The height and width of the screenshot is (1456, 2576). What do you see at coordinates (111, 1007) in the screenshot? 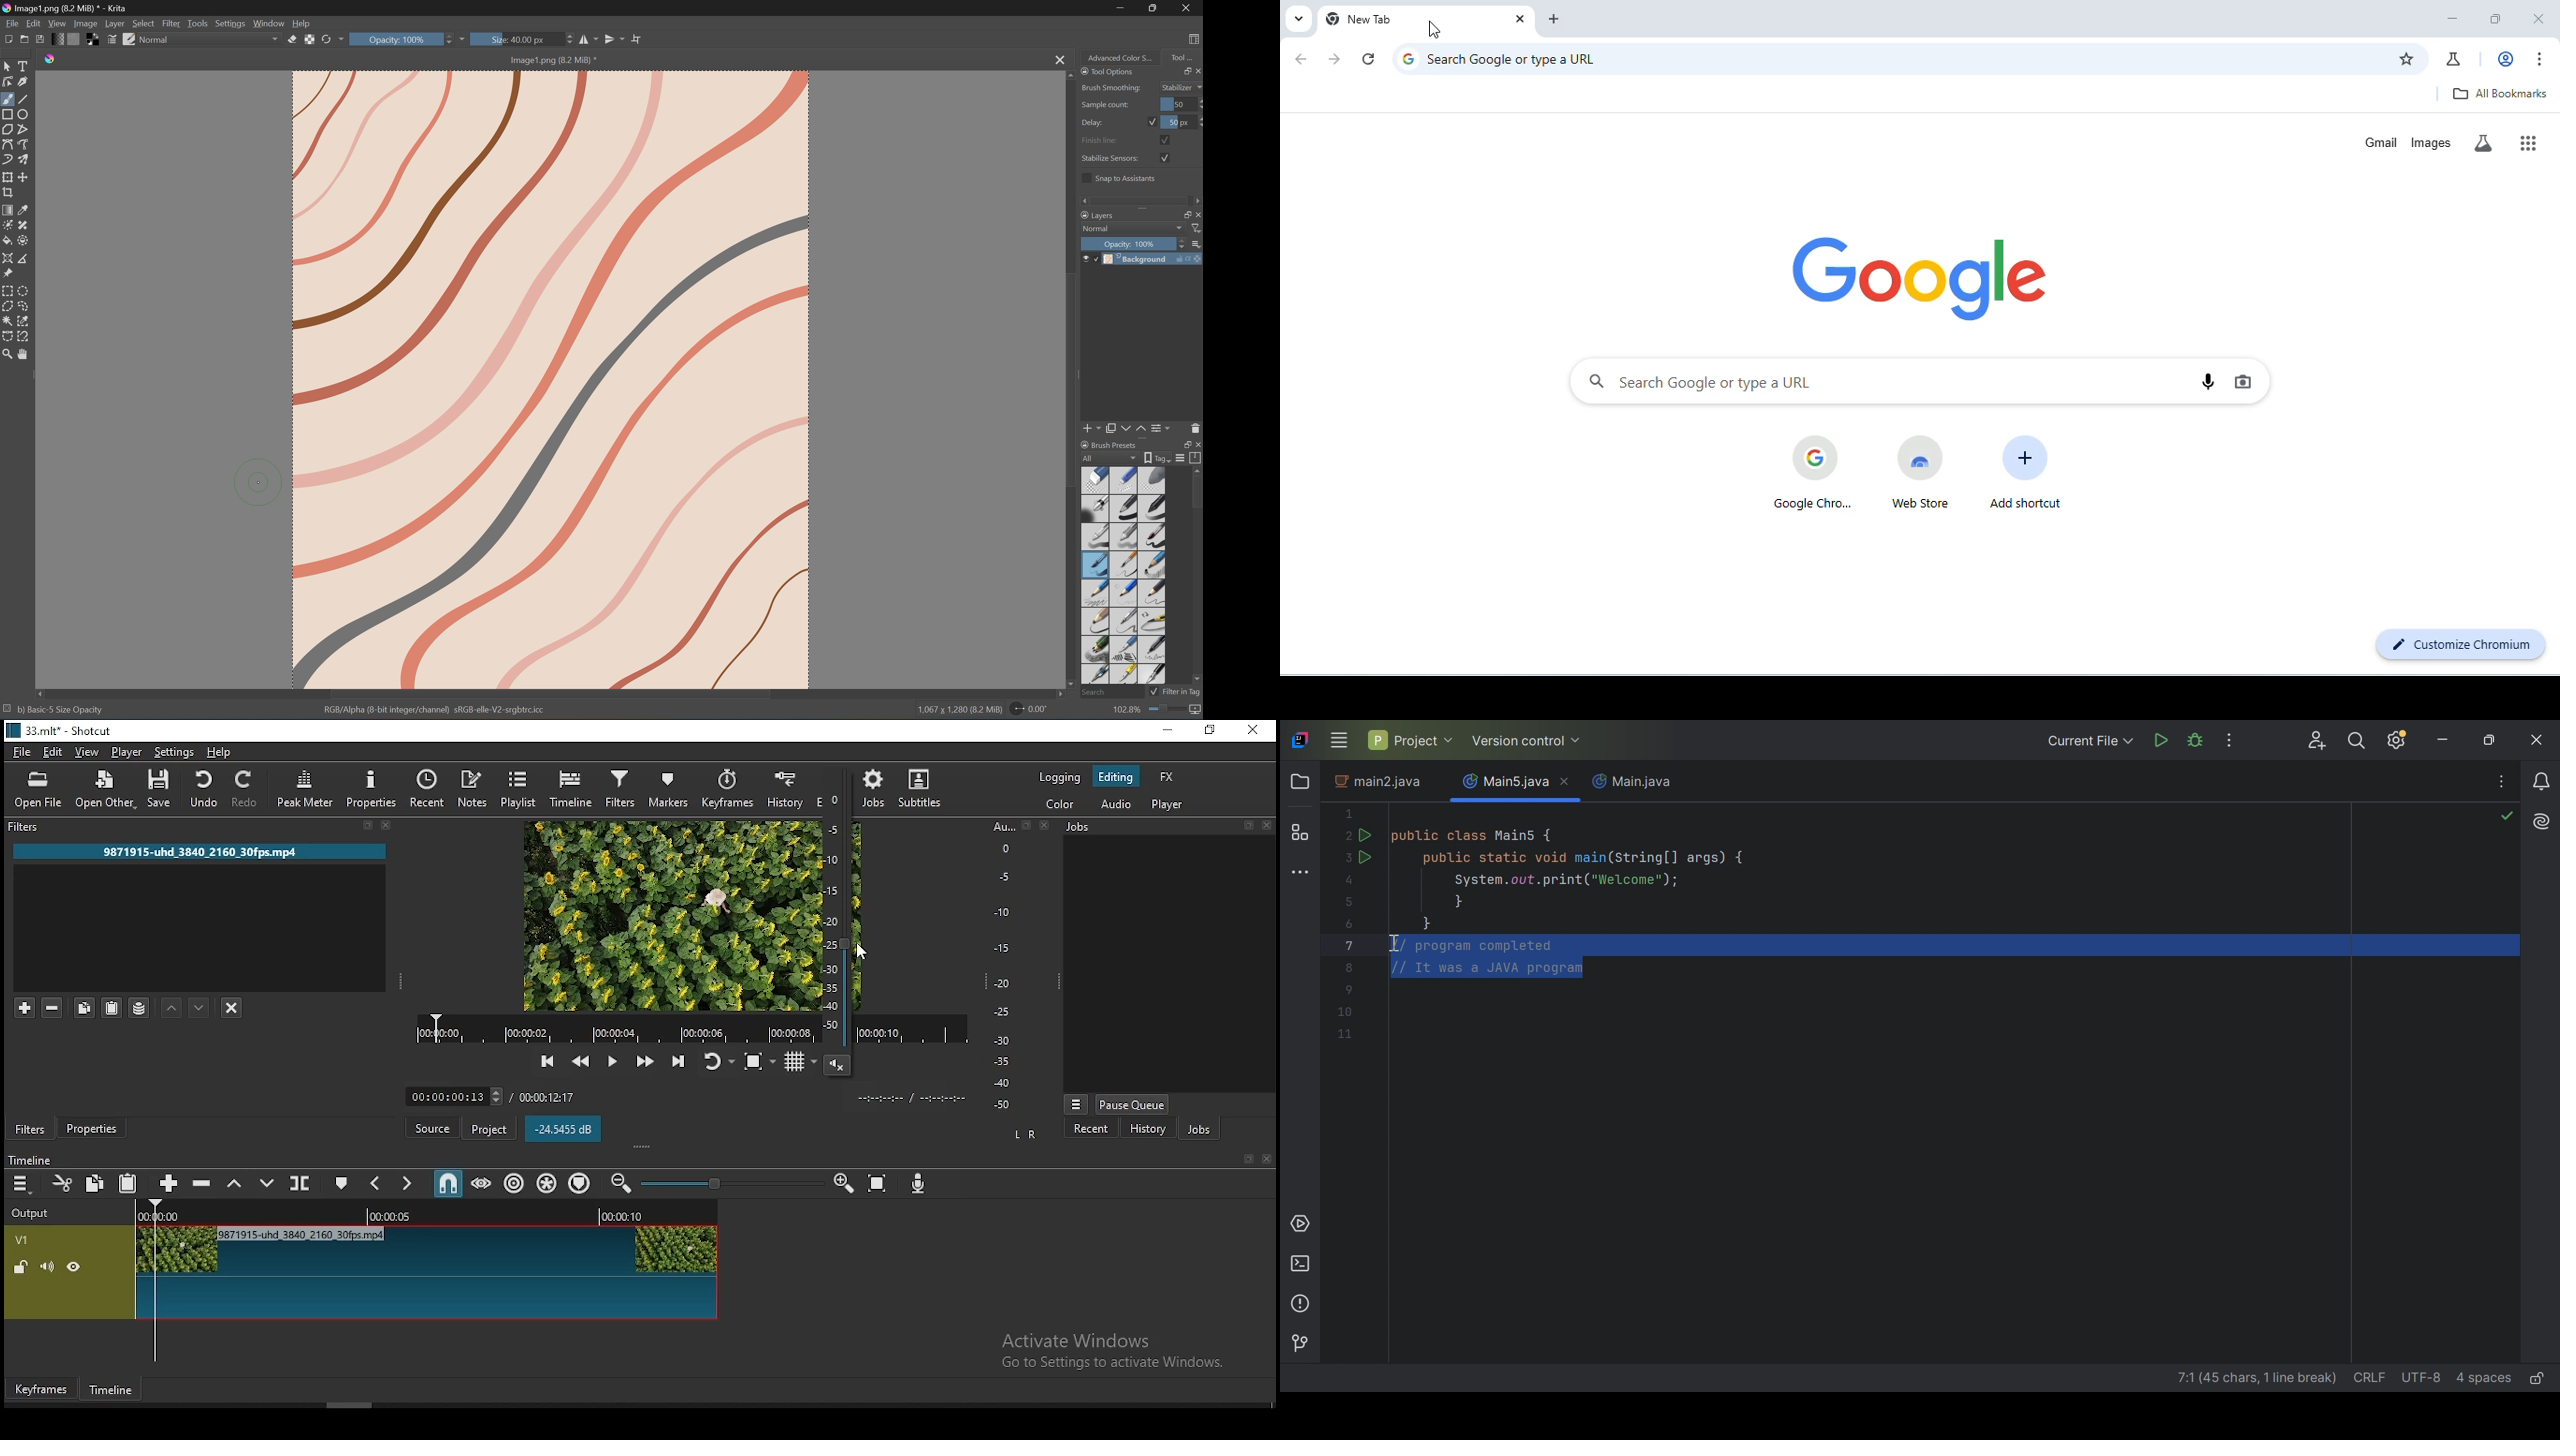
I see `paste filter` at bounding box center [111, 1007].